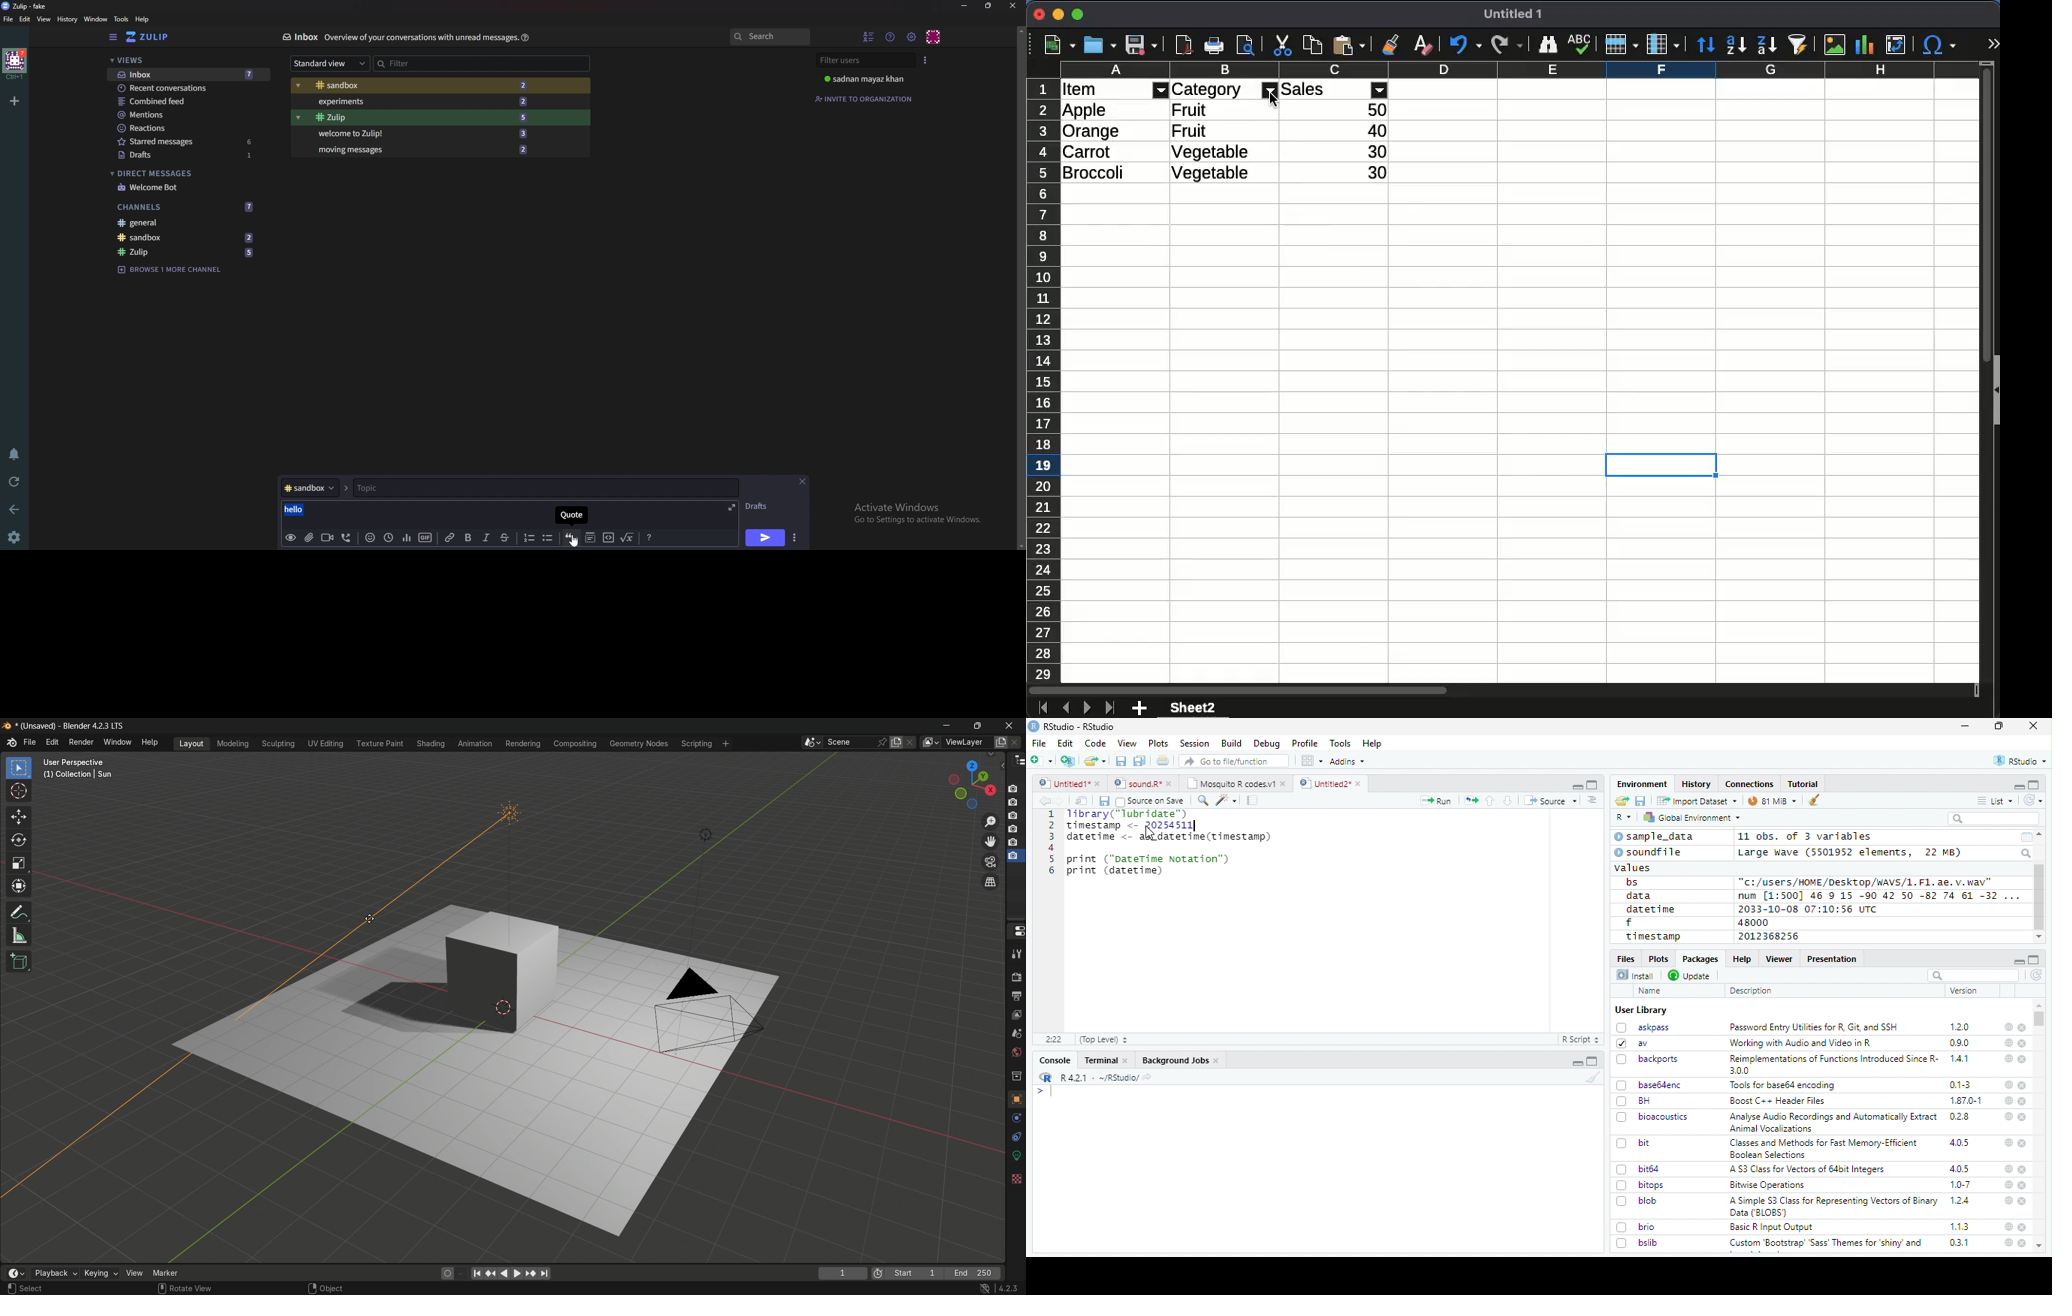 The image size is (2072, 1316). I want to click on av, so click(1632, 1042).